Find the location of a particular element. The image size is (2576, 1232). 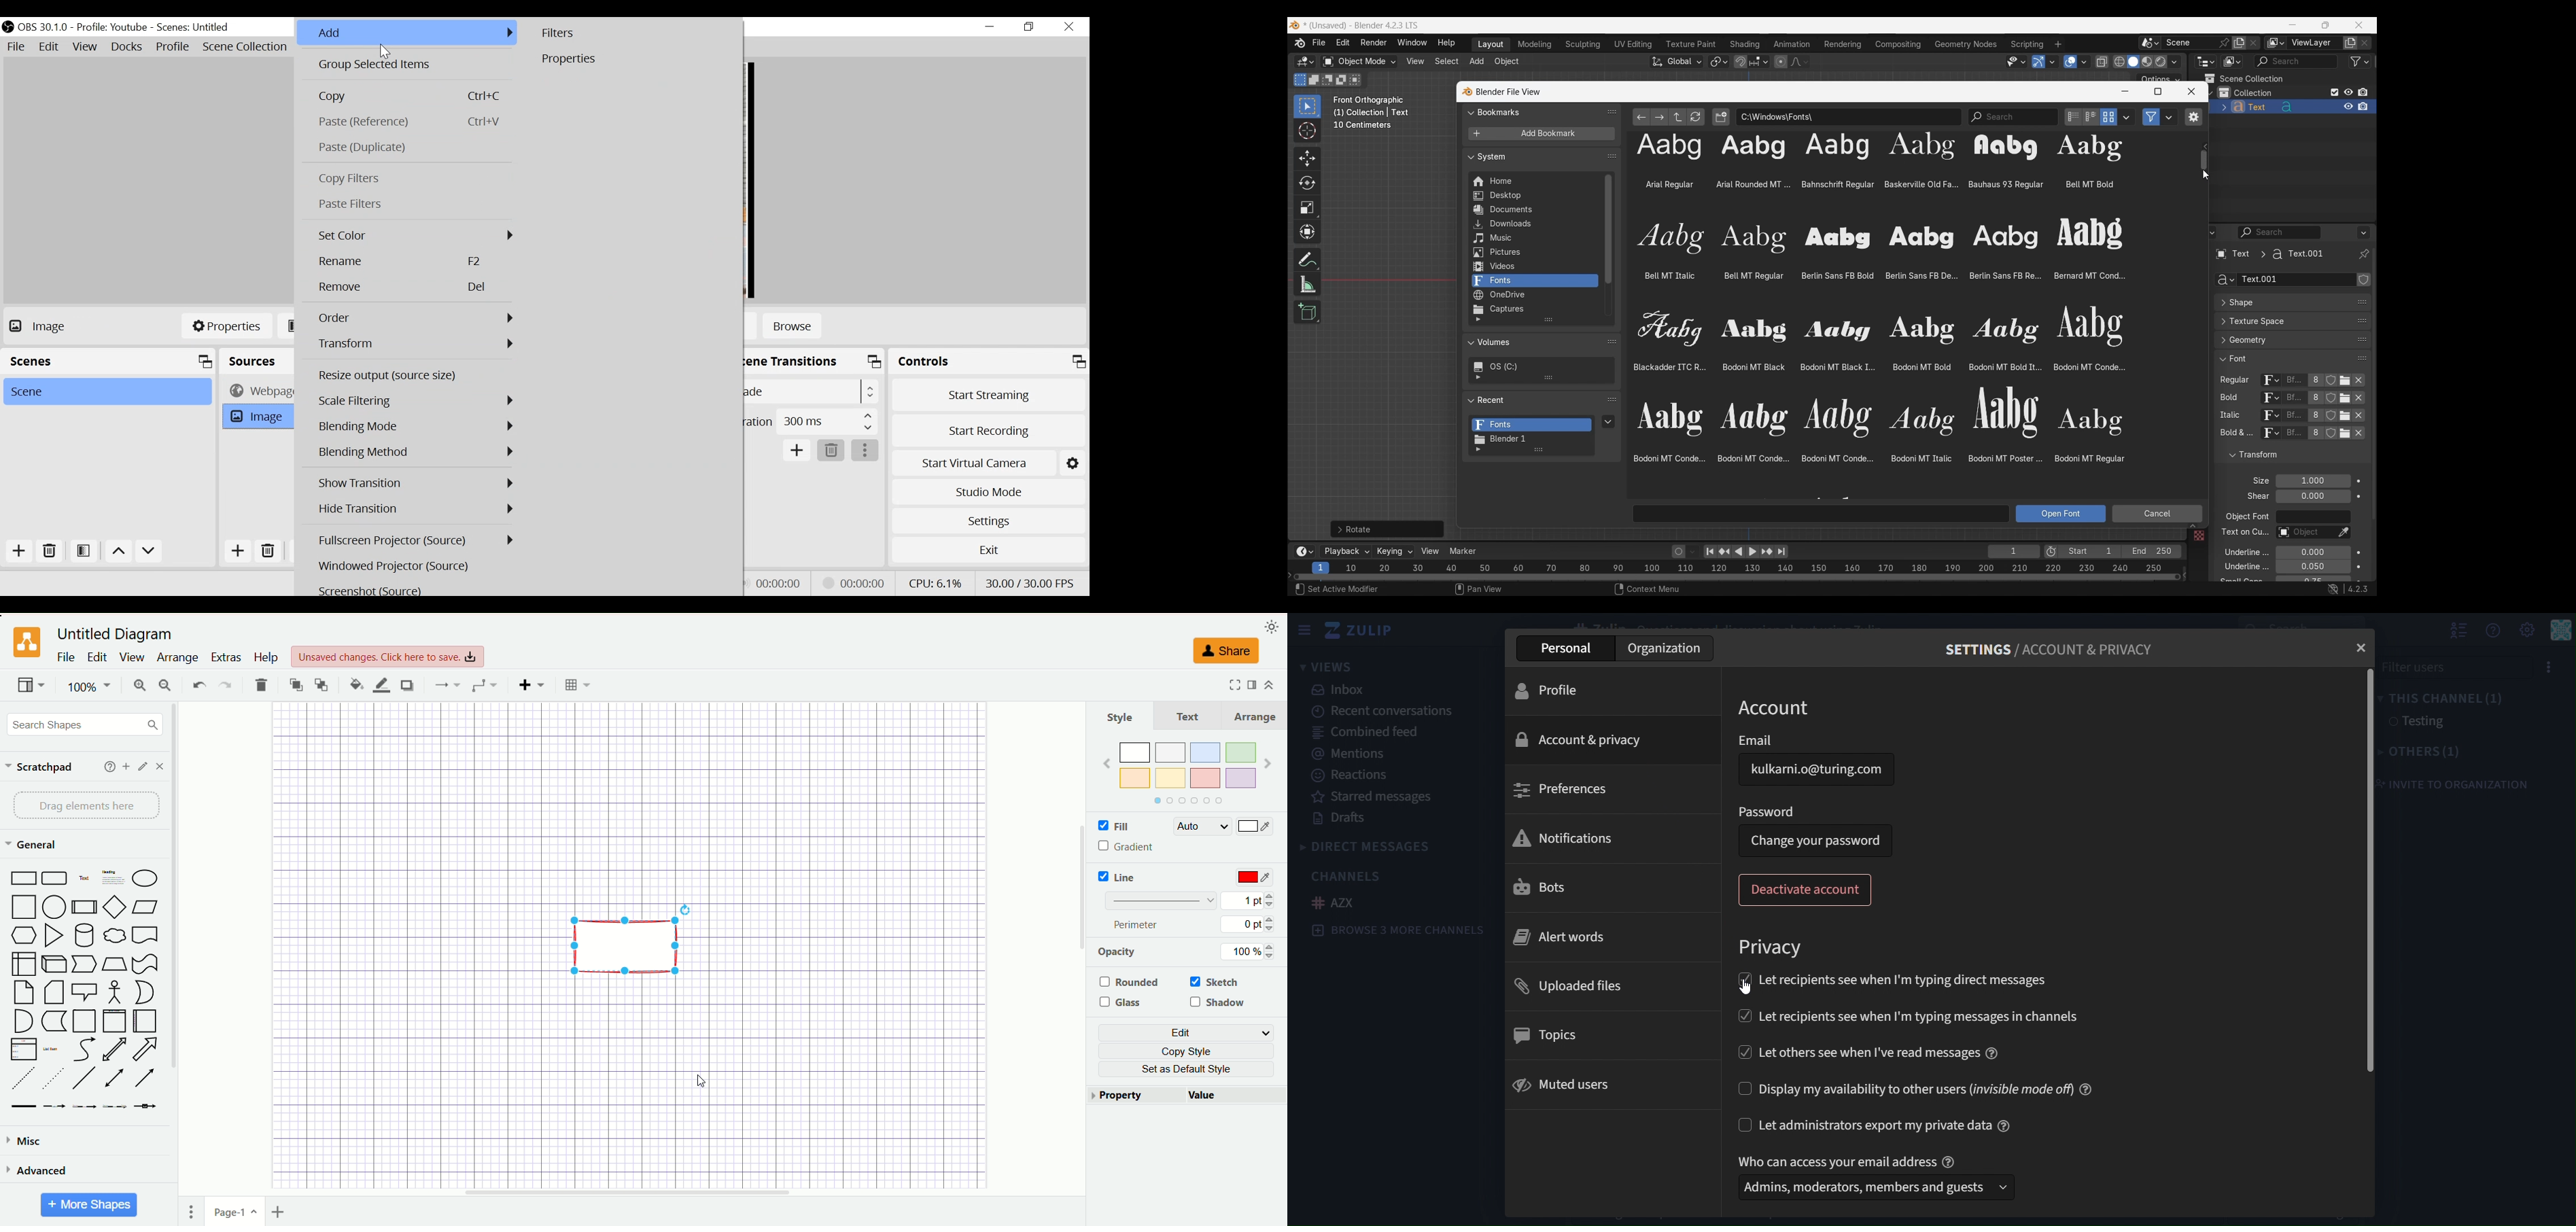

file is located at coordinates (65, 657).